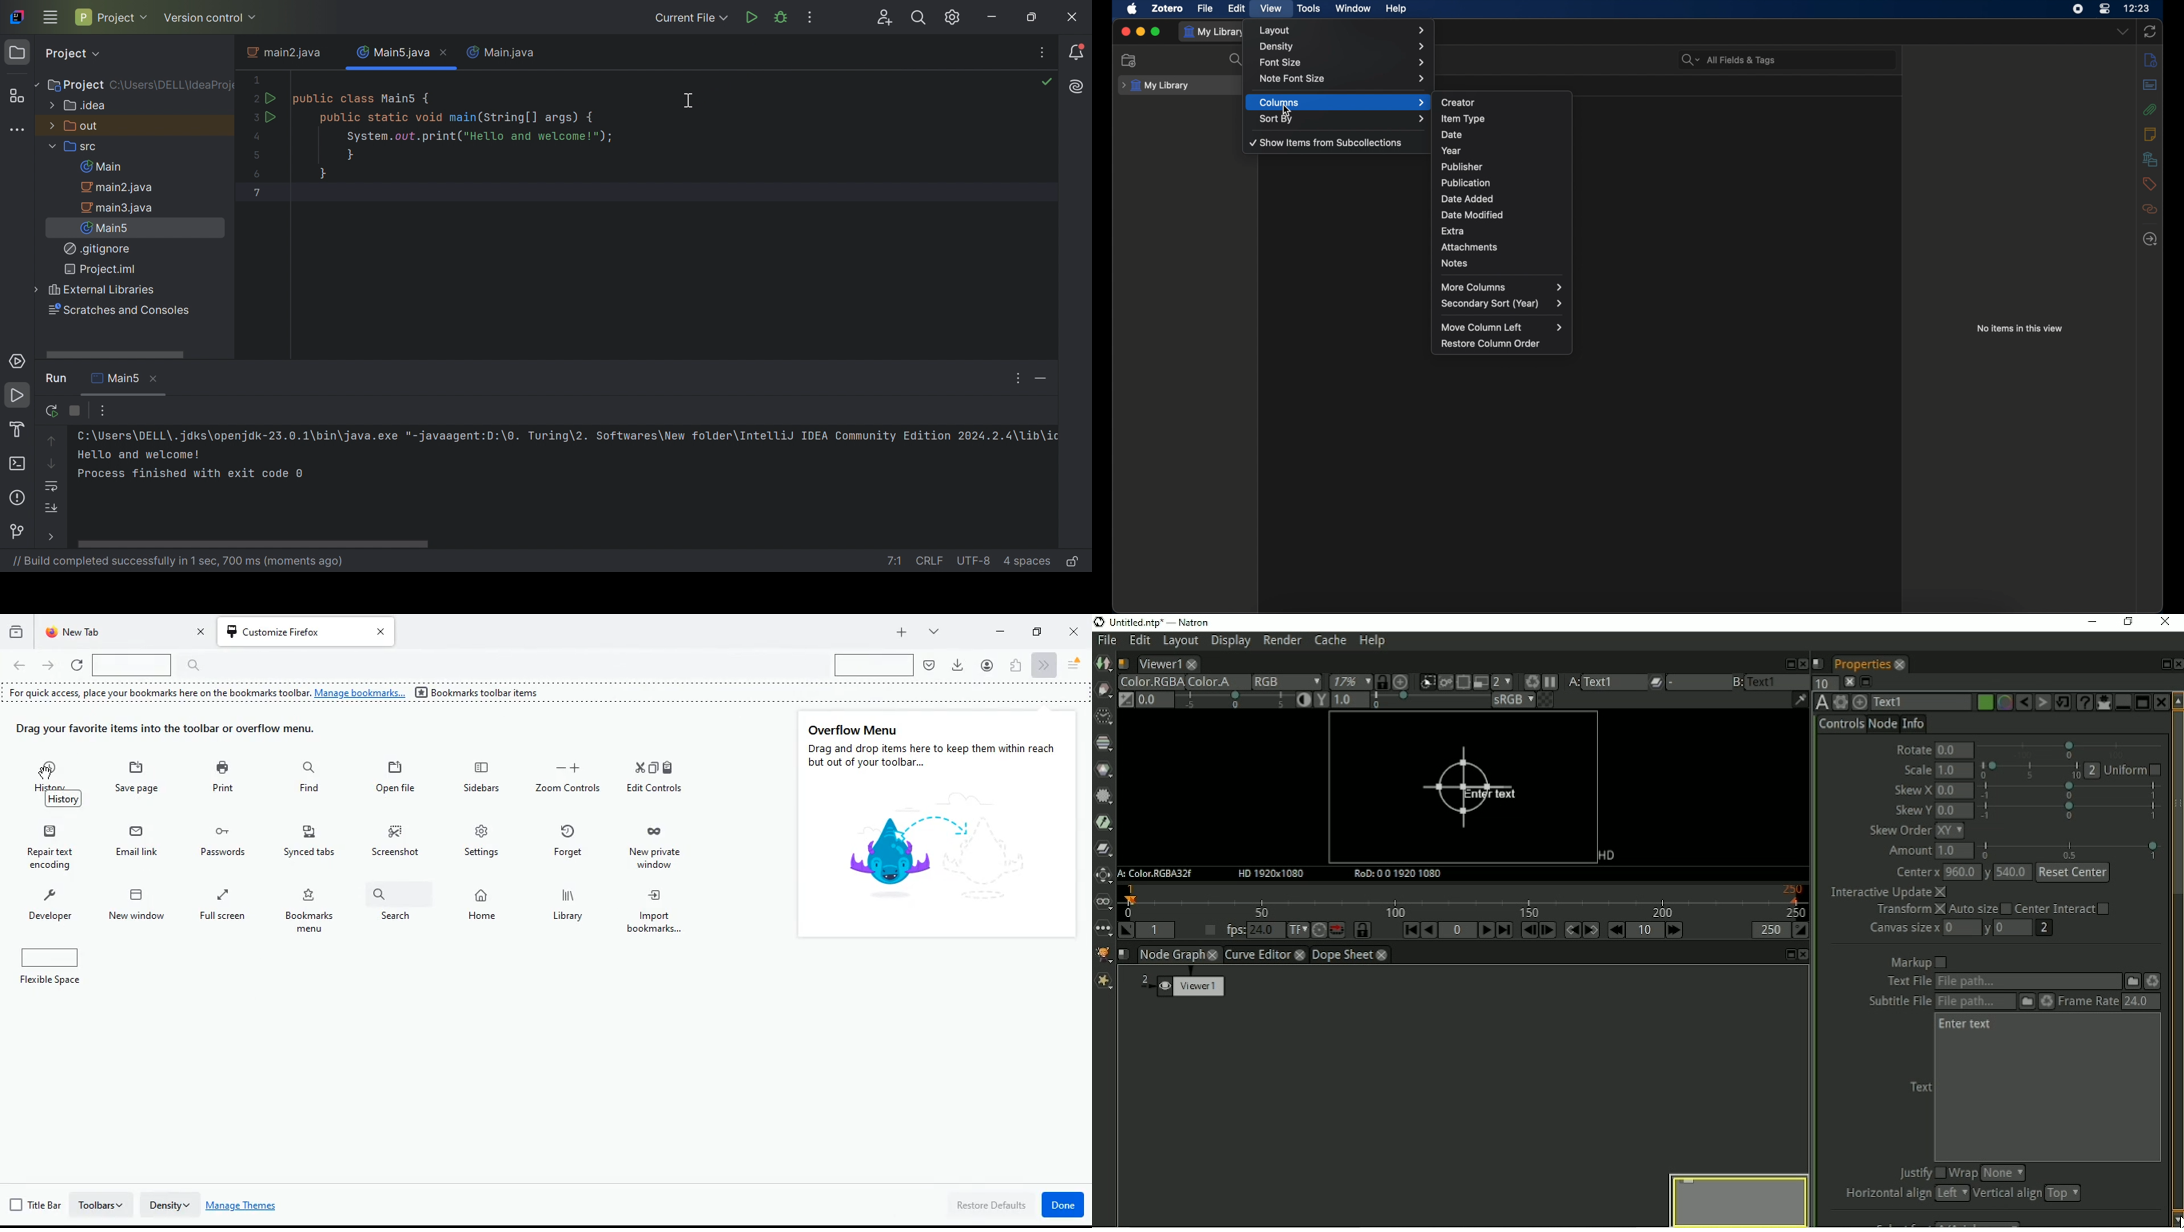  What do you see at coordinates (2151, 239) in the screenshot?
I see `locate` at bounding box center [2151, 239].